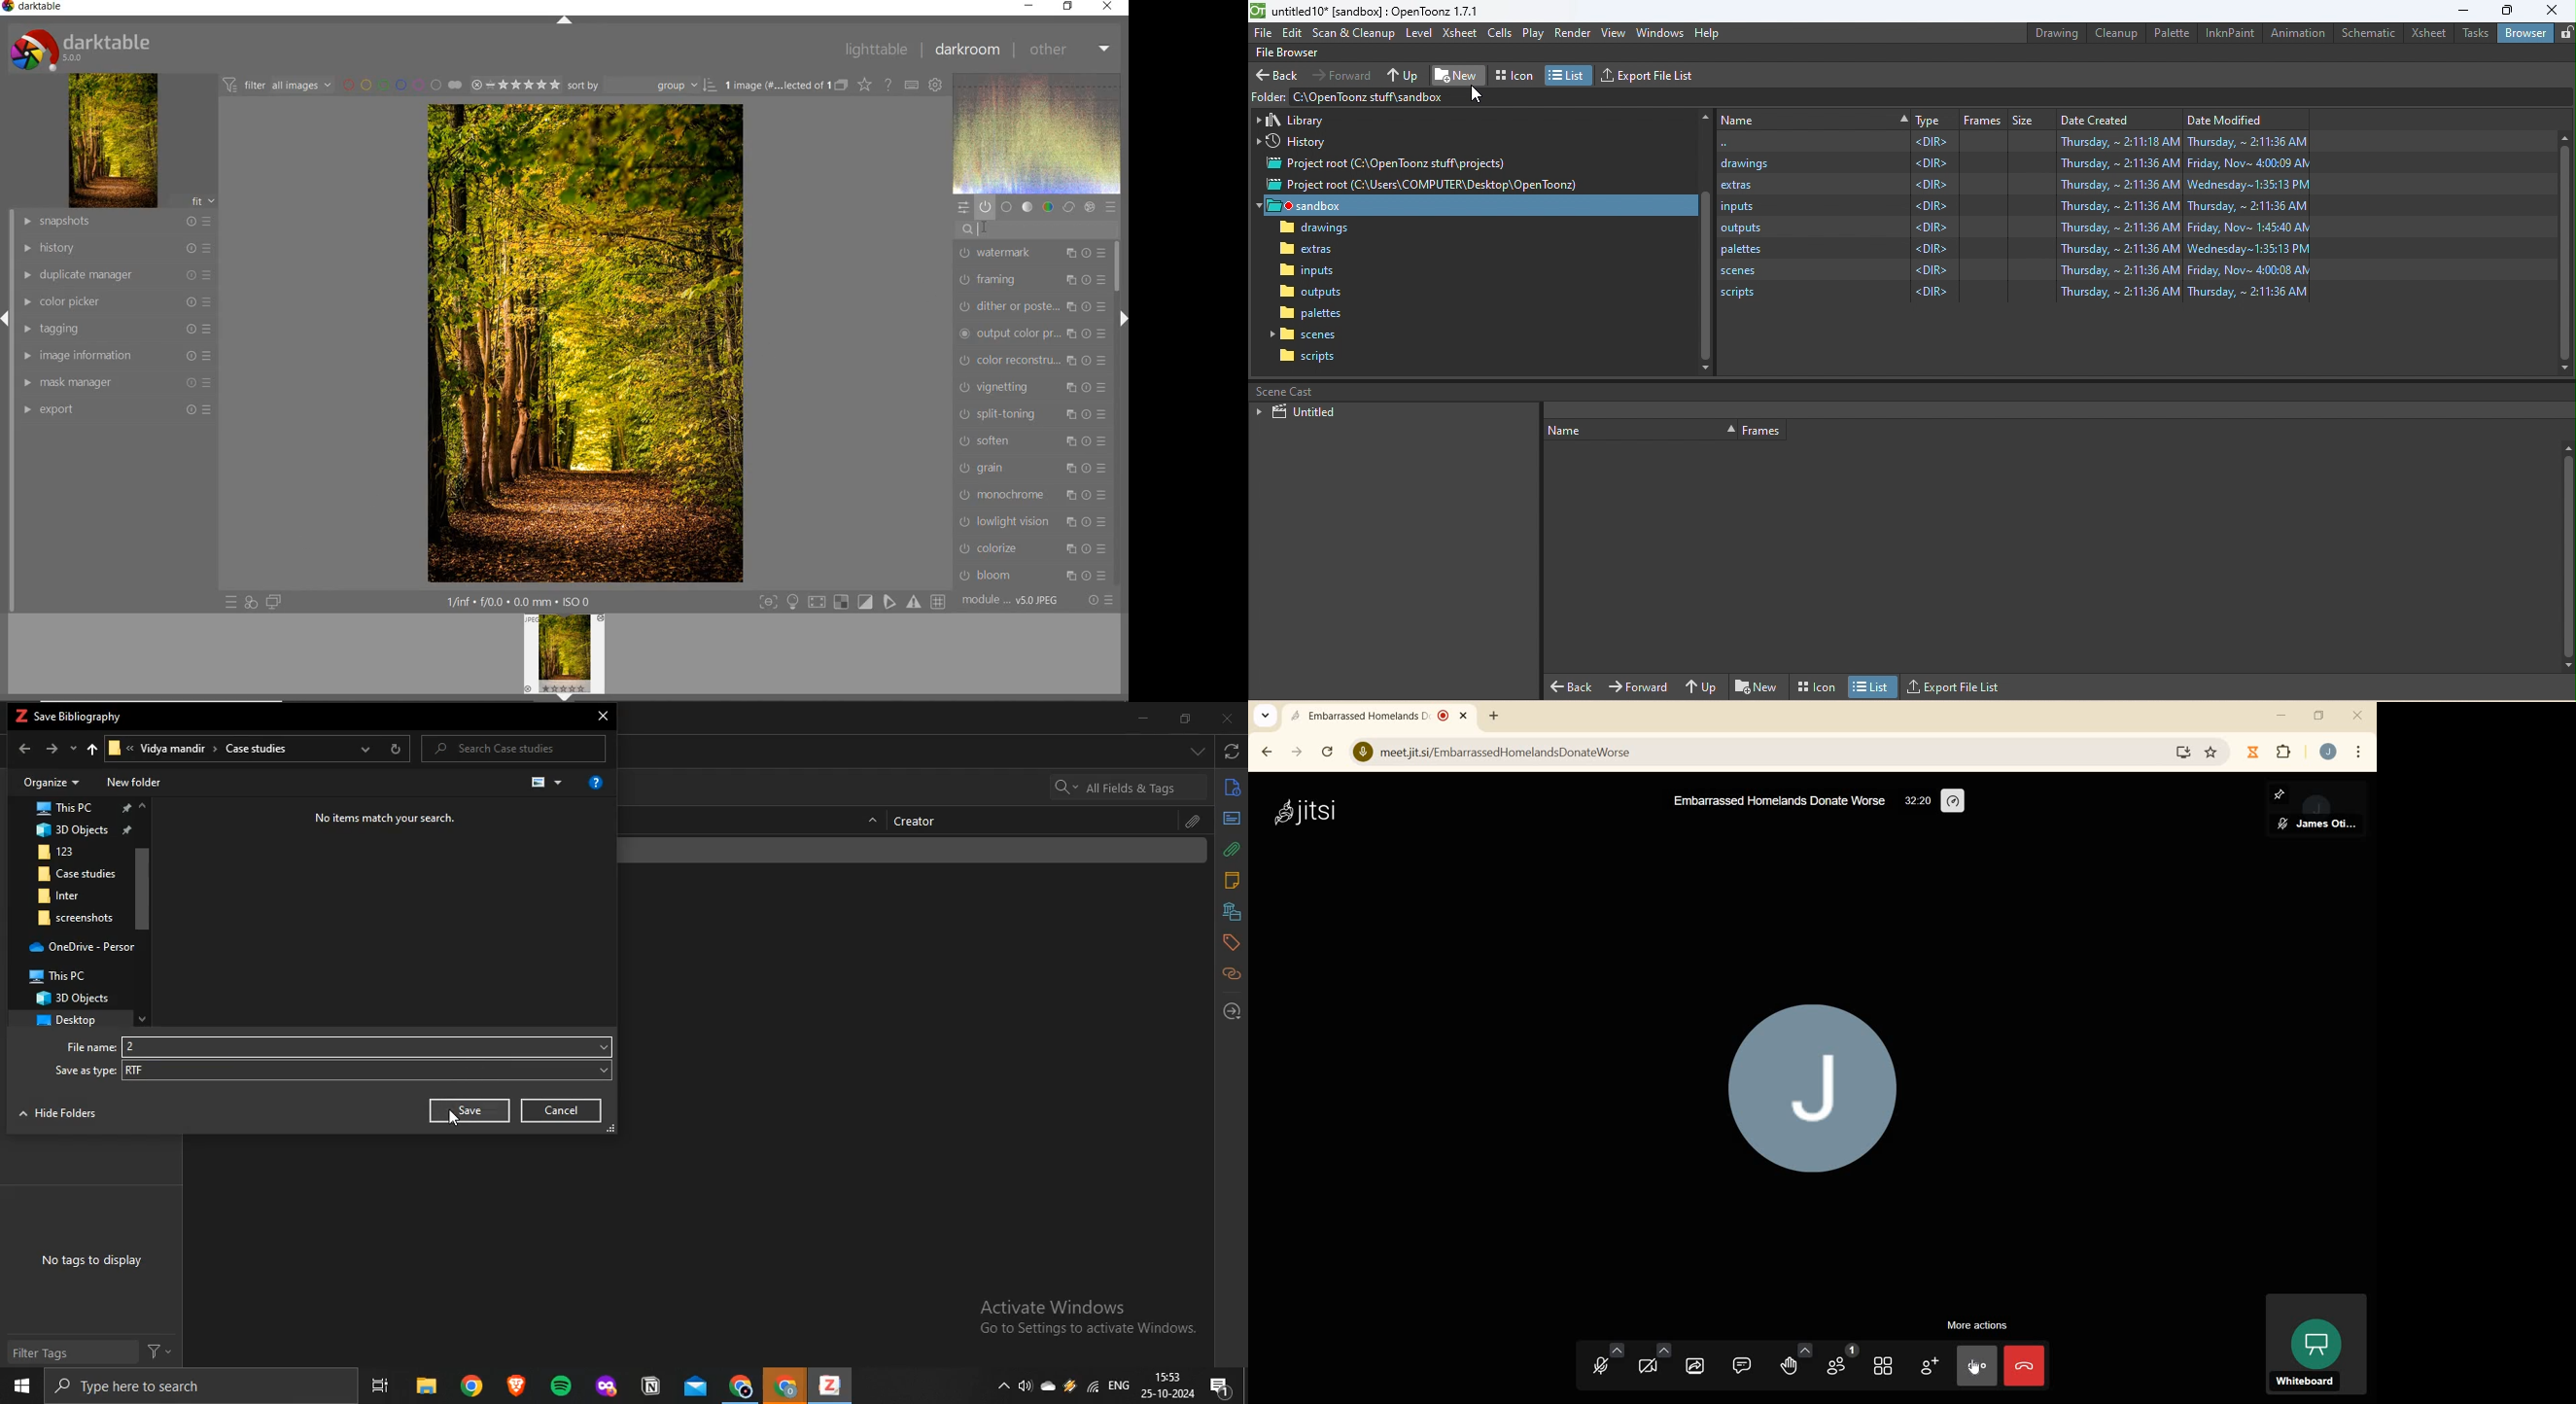 The image size is (2576, 1428). What do you see at coordinates (2359, 752) in the screenshot?
I see `customize google chrome` at bounding box center [2359, 752].